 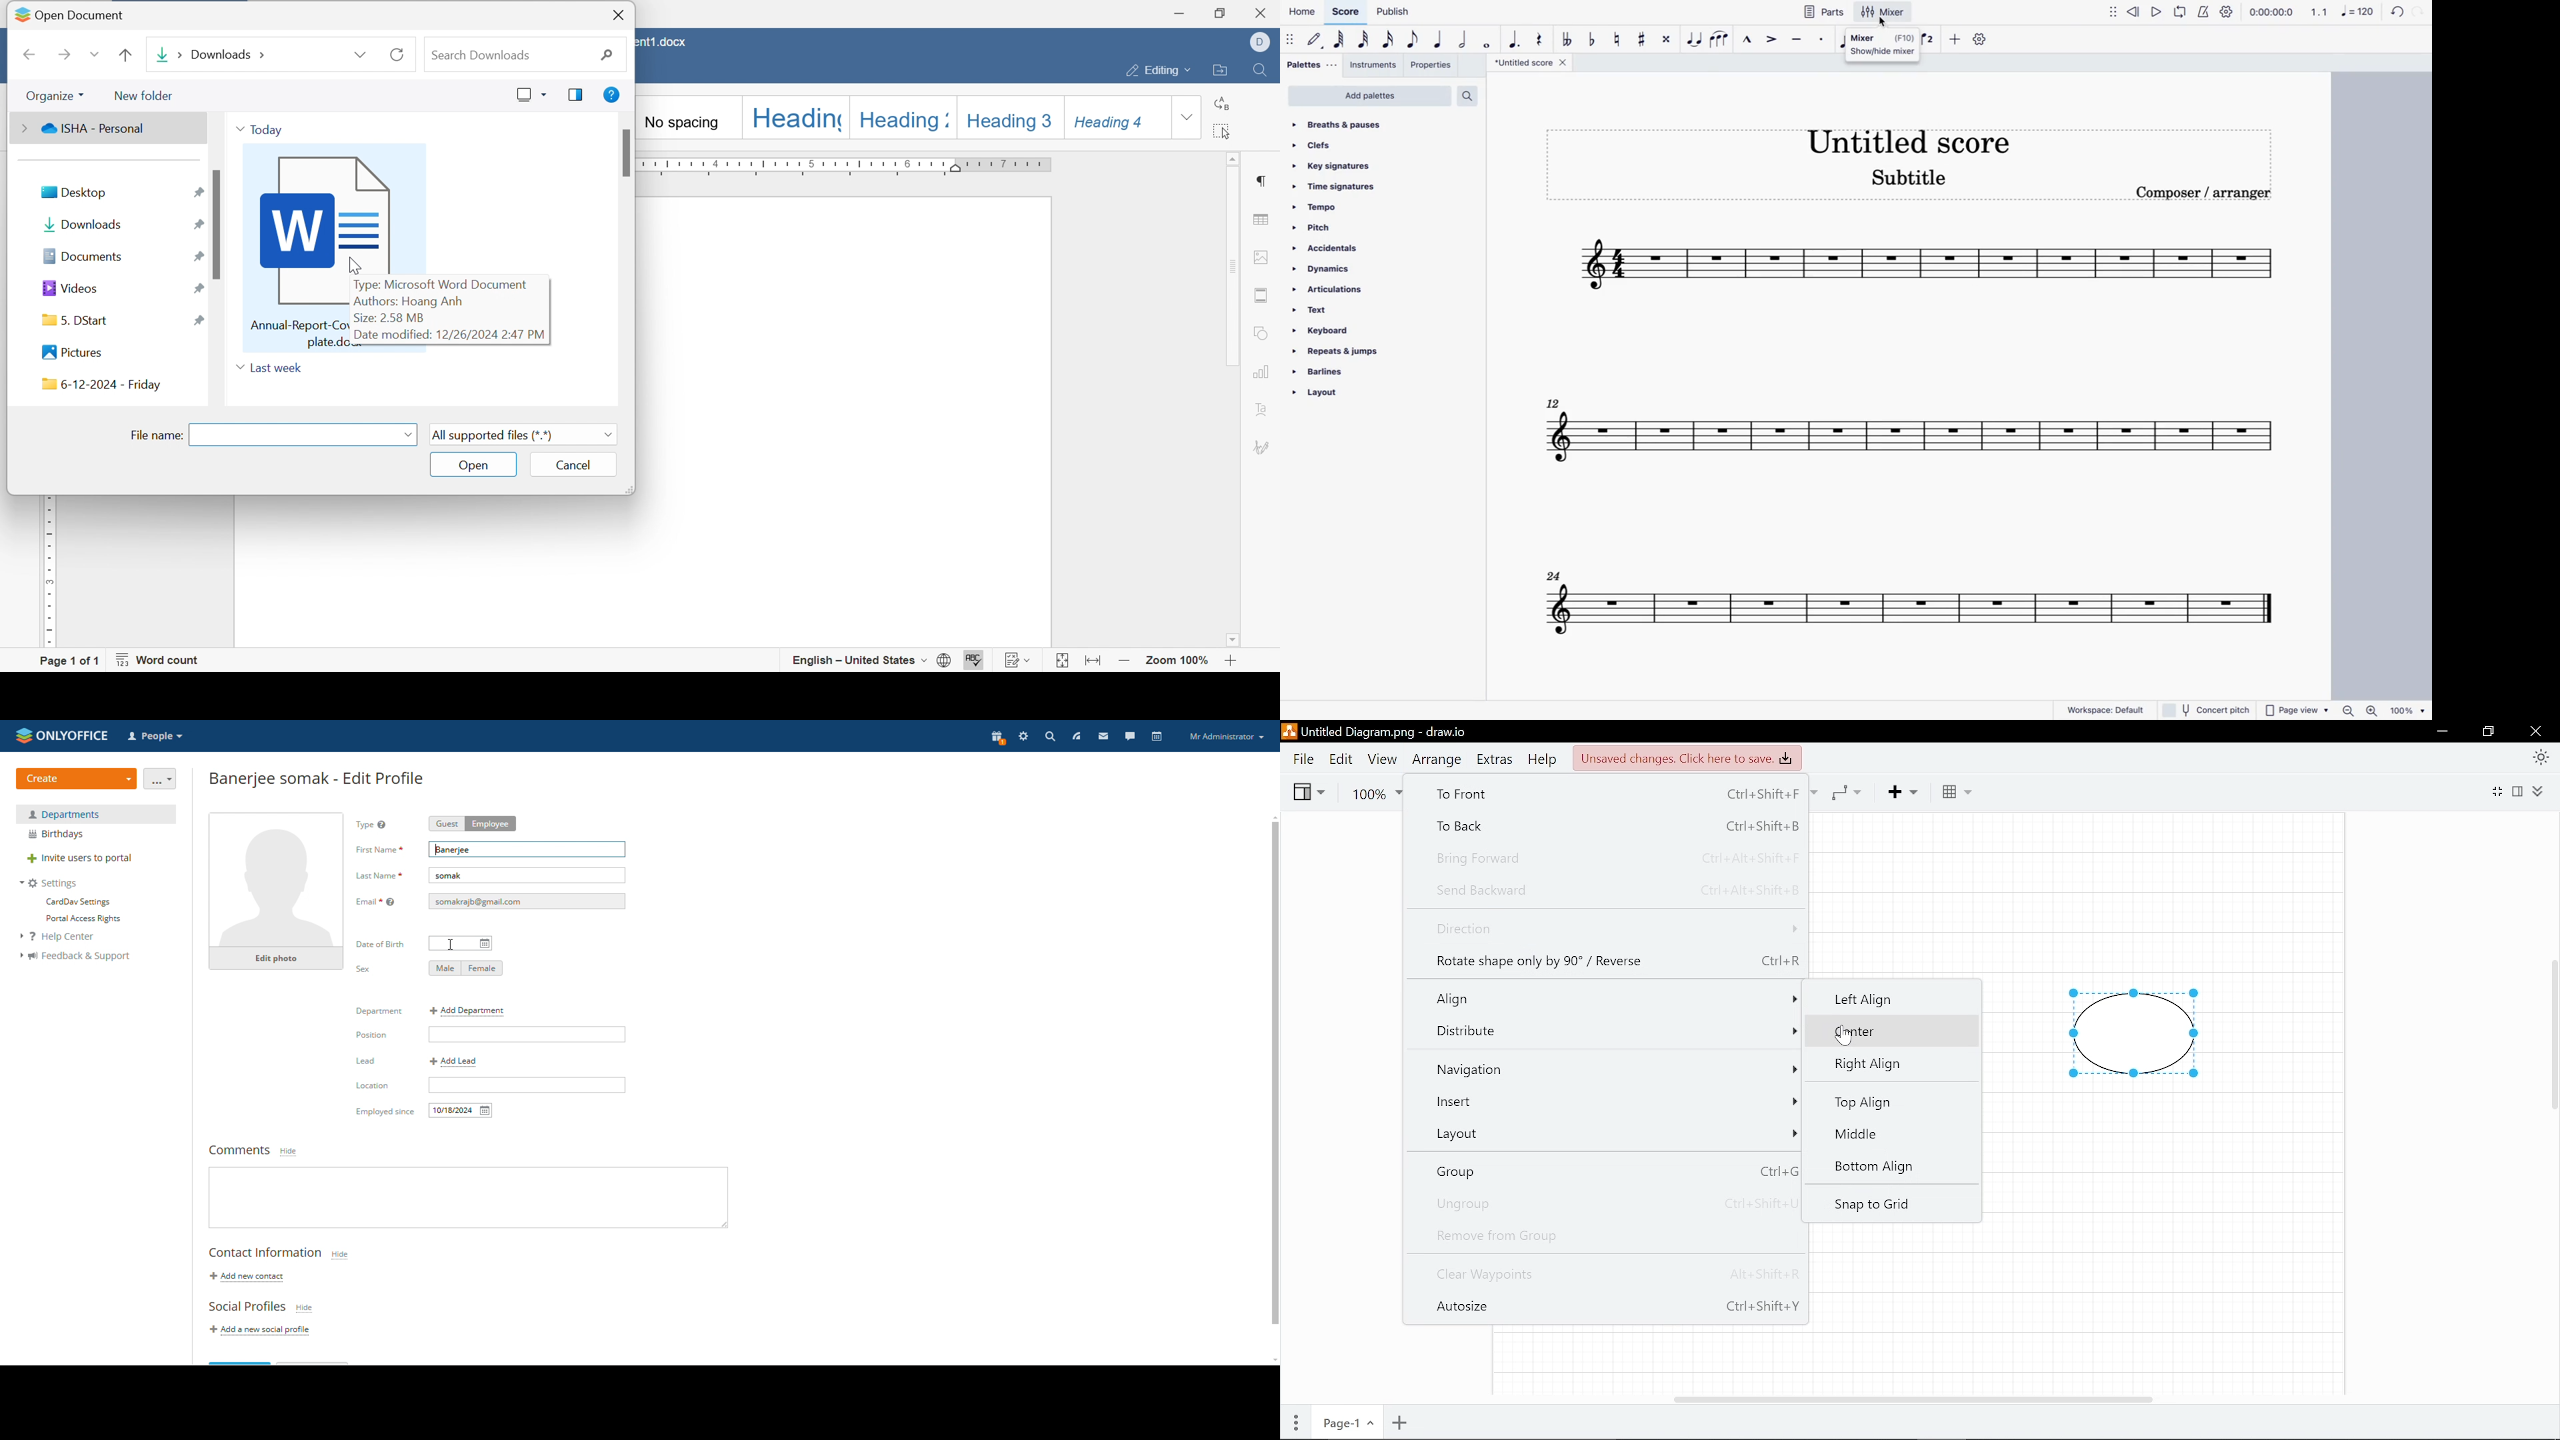 I want to click on more actions, so click(x=161, y=779).